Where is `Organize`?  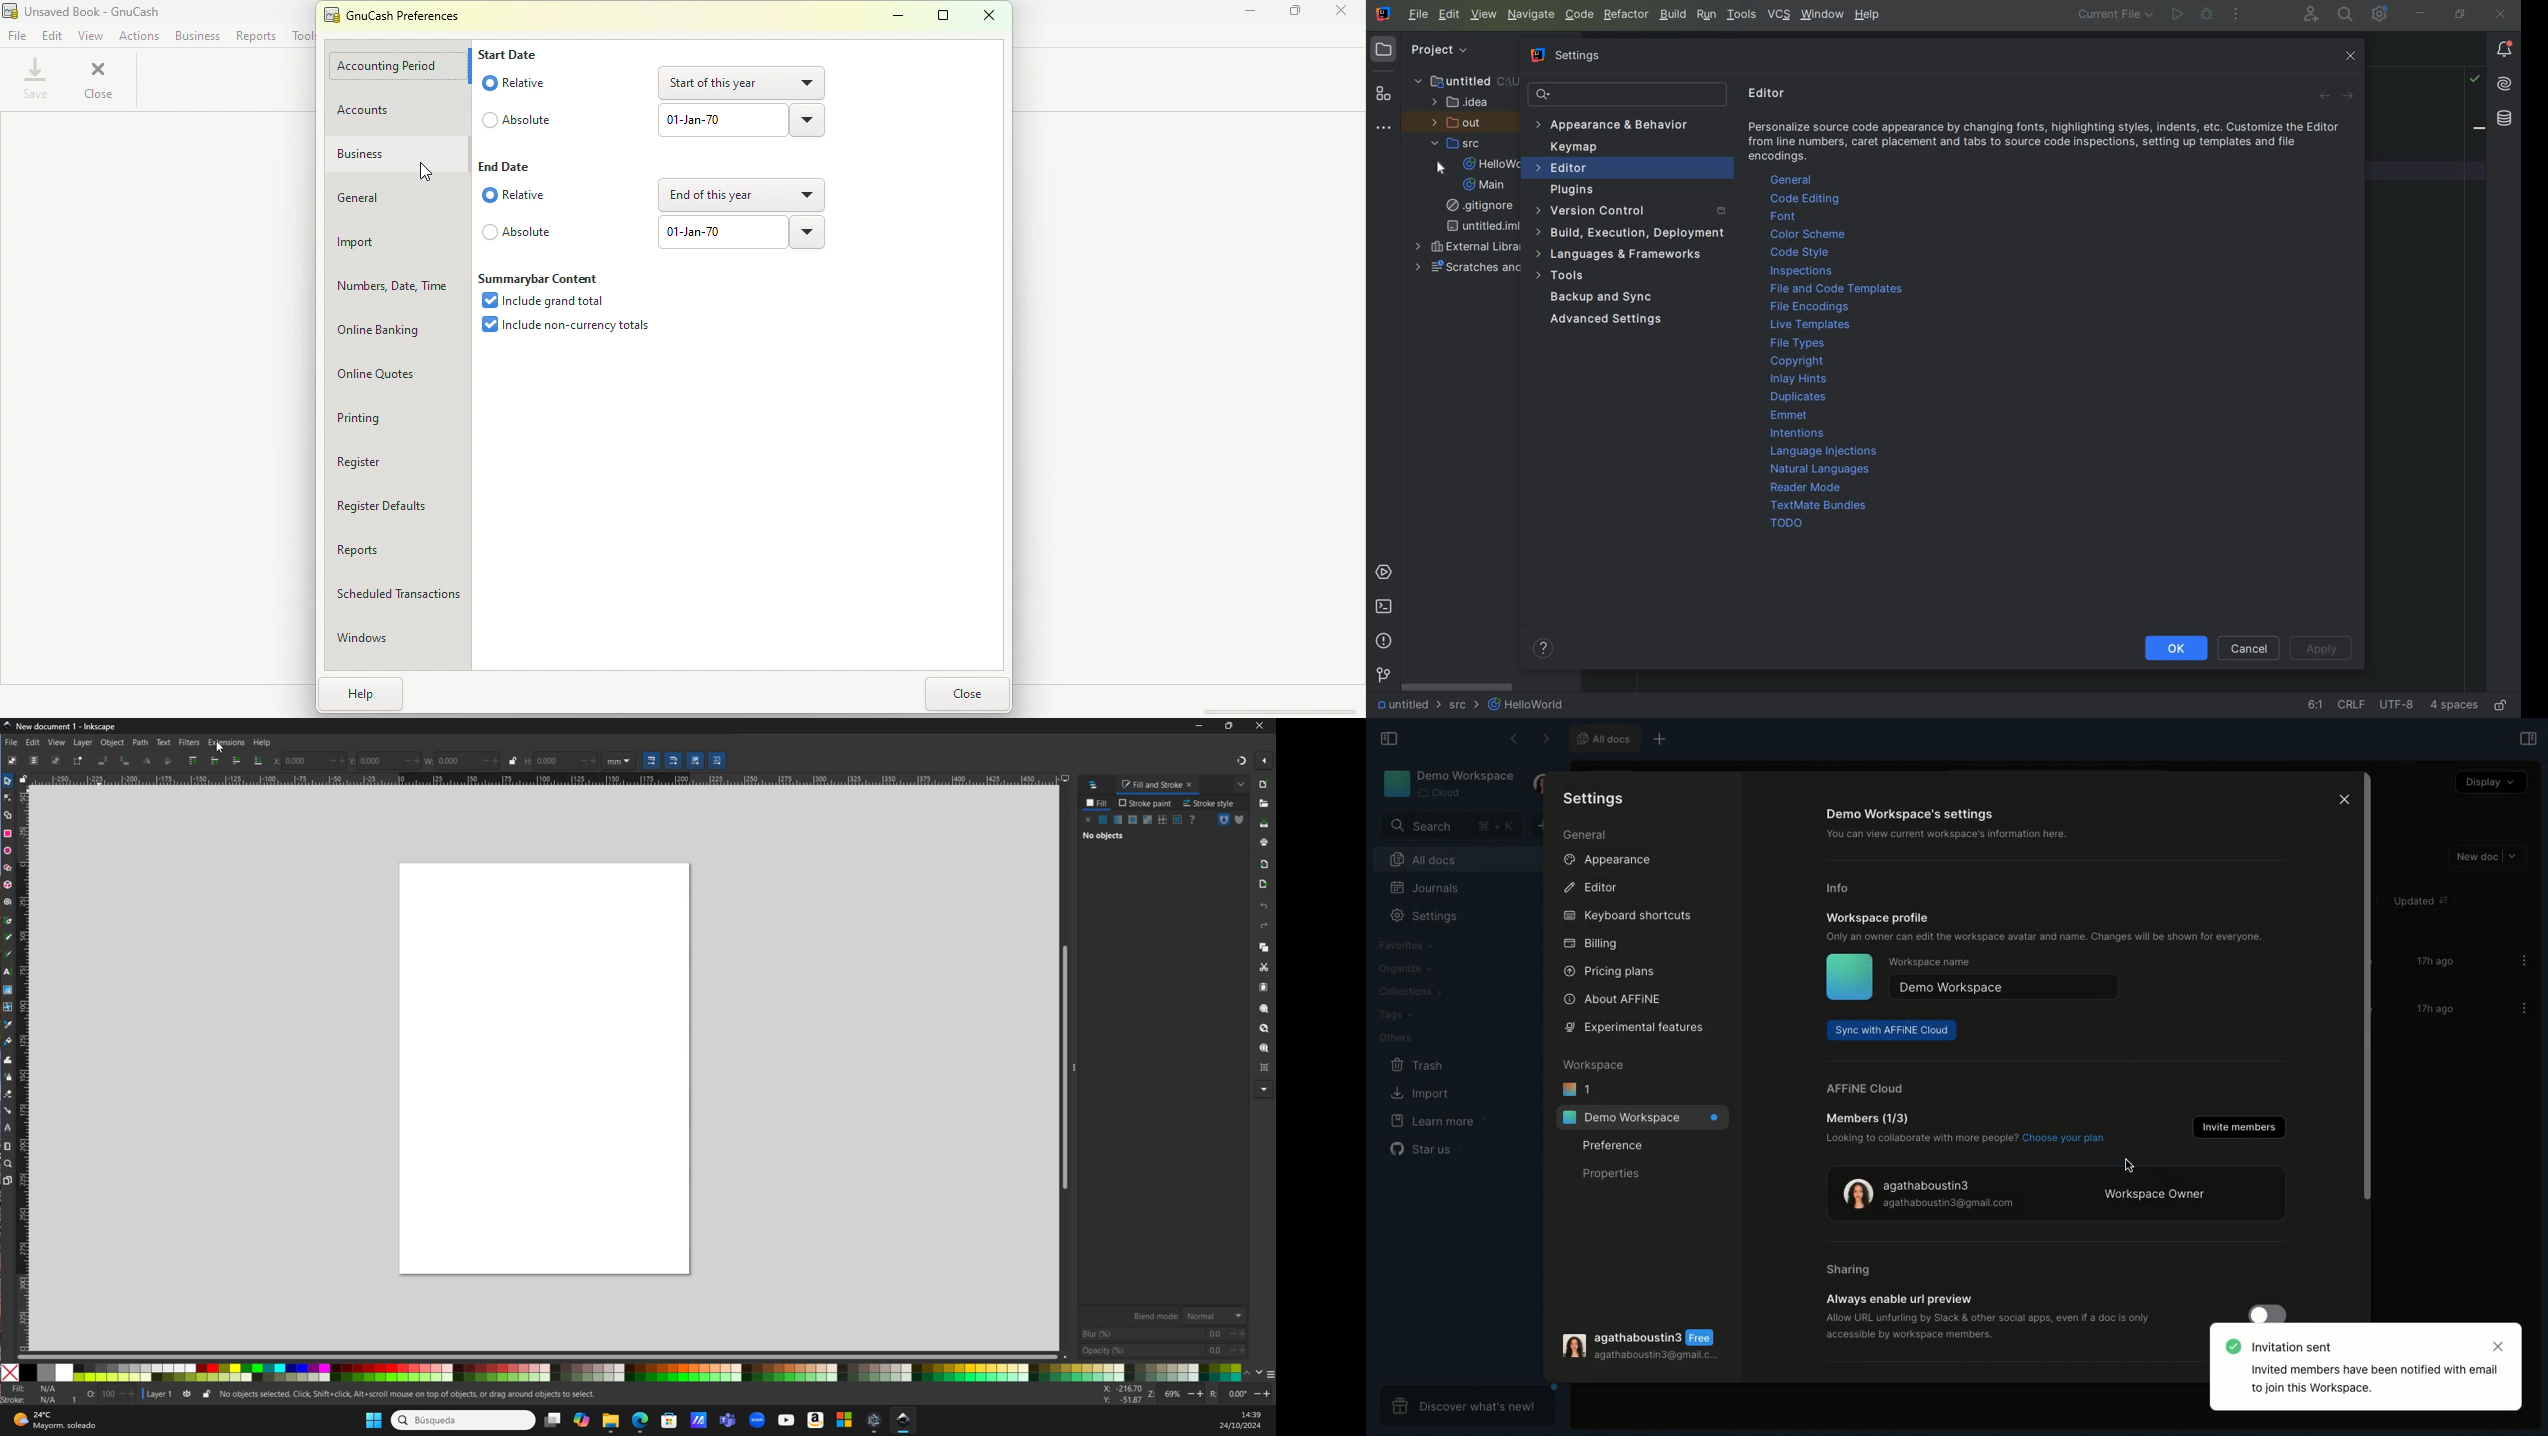 Organize is located at coordinates (1404, 967).